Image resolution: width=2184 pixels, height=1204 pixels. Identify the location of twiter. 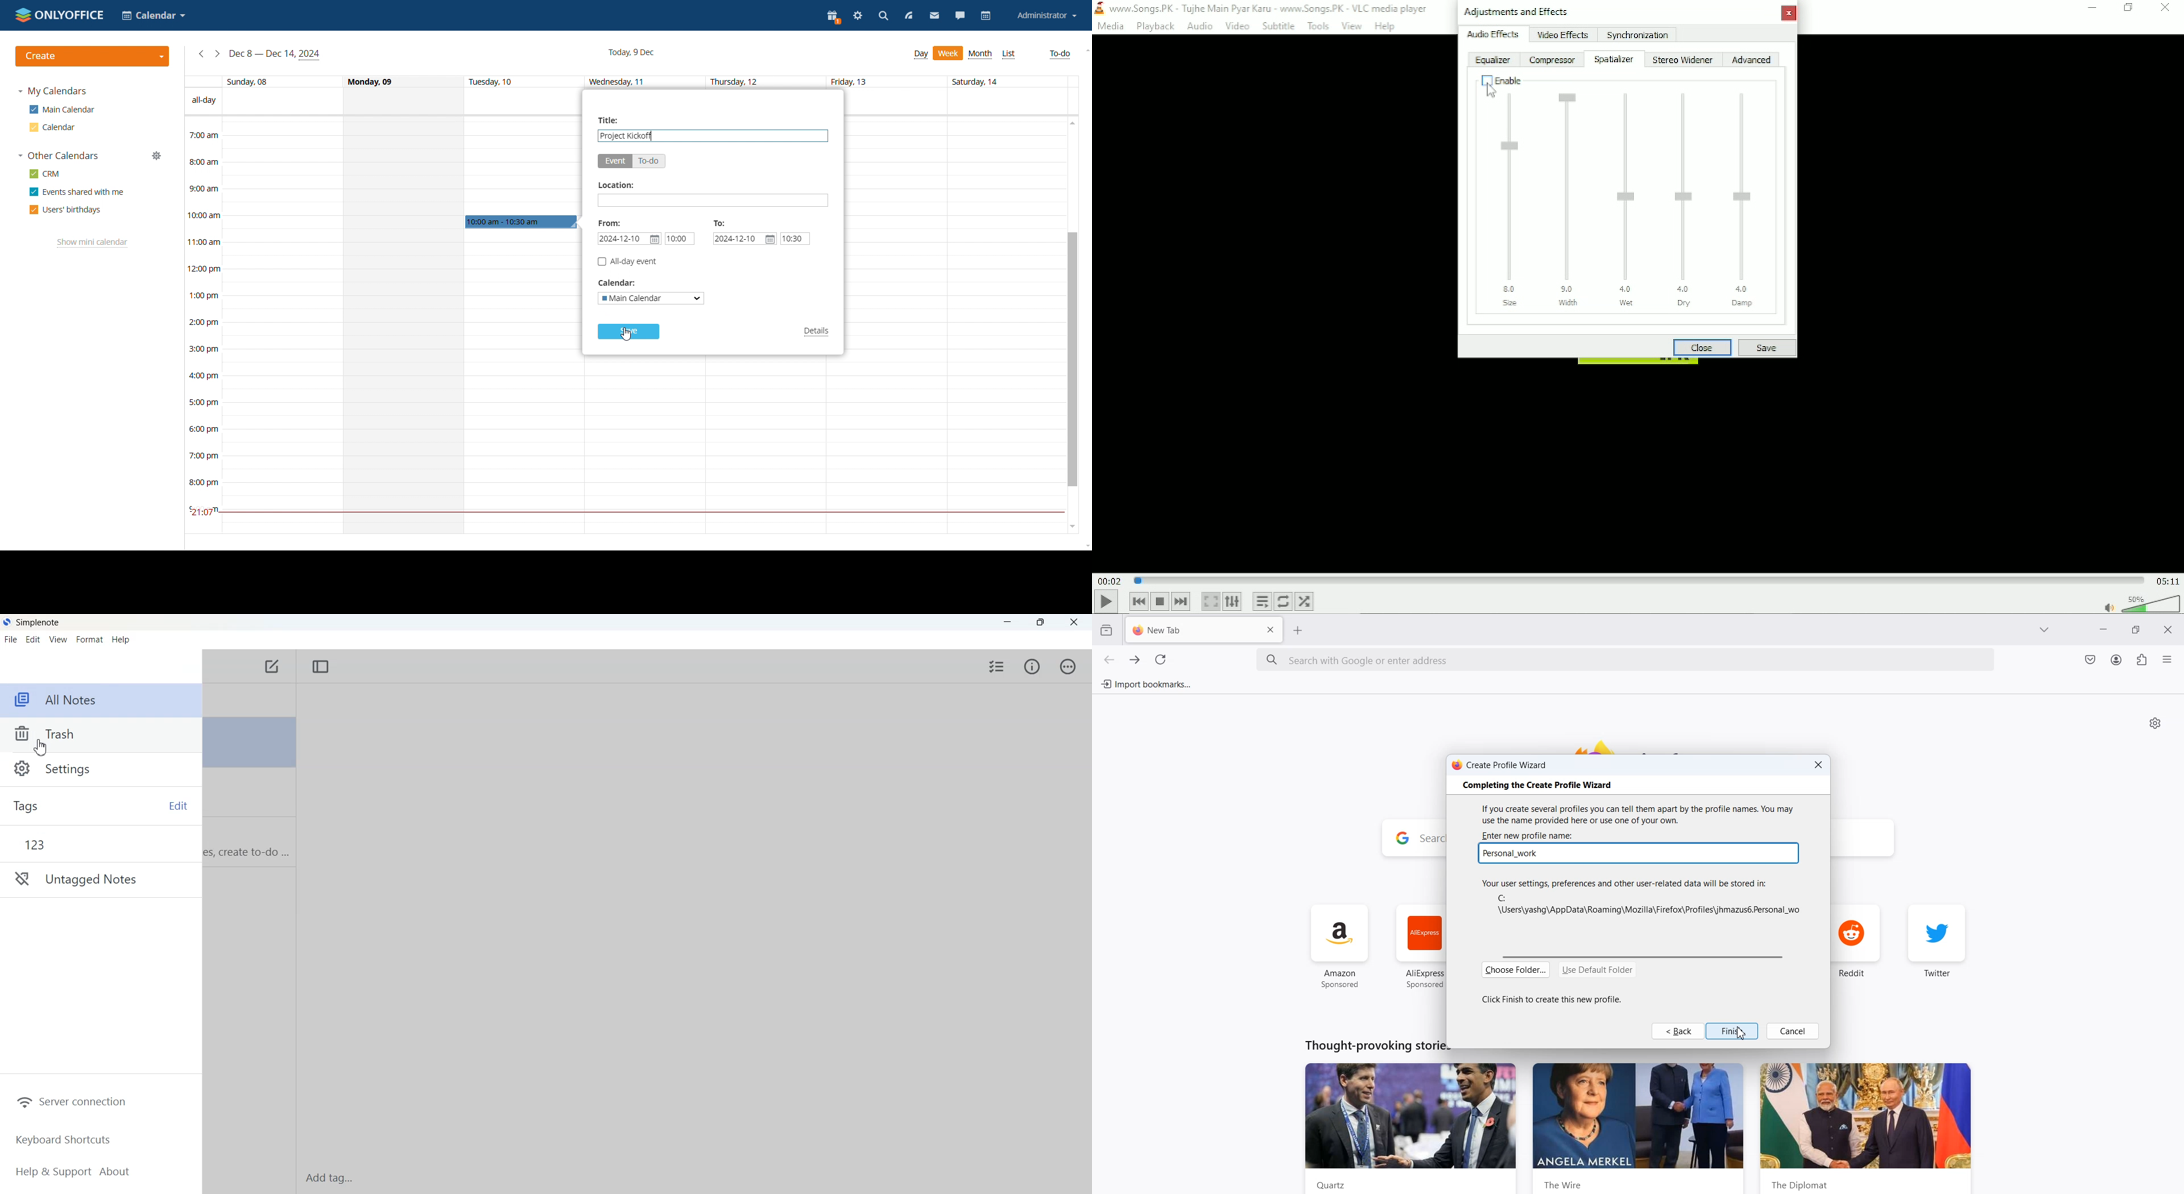
(1939, 939).